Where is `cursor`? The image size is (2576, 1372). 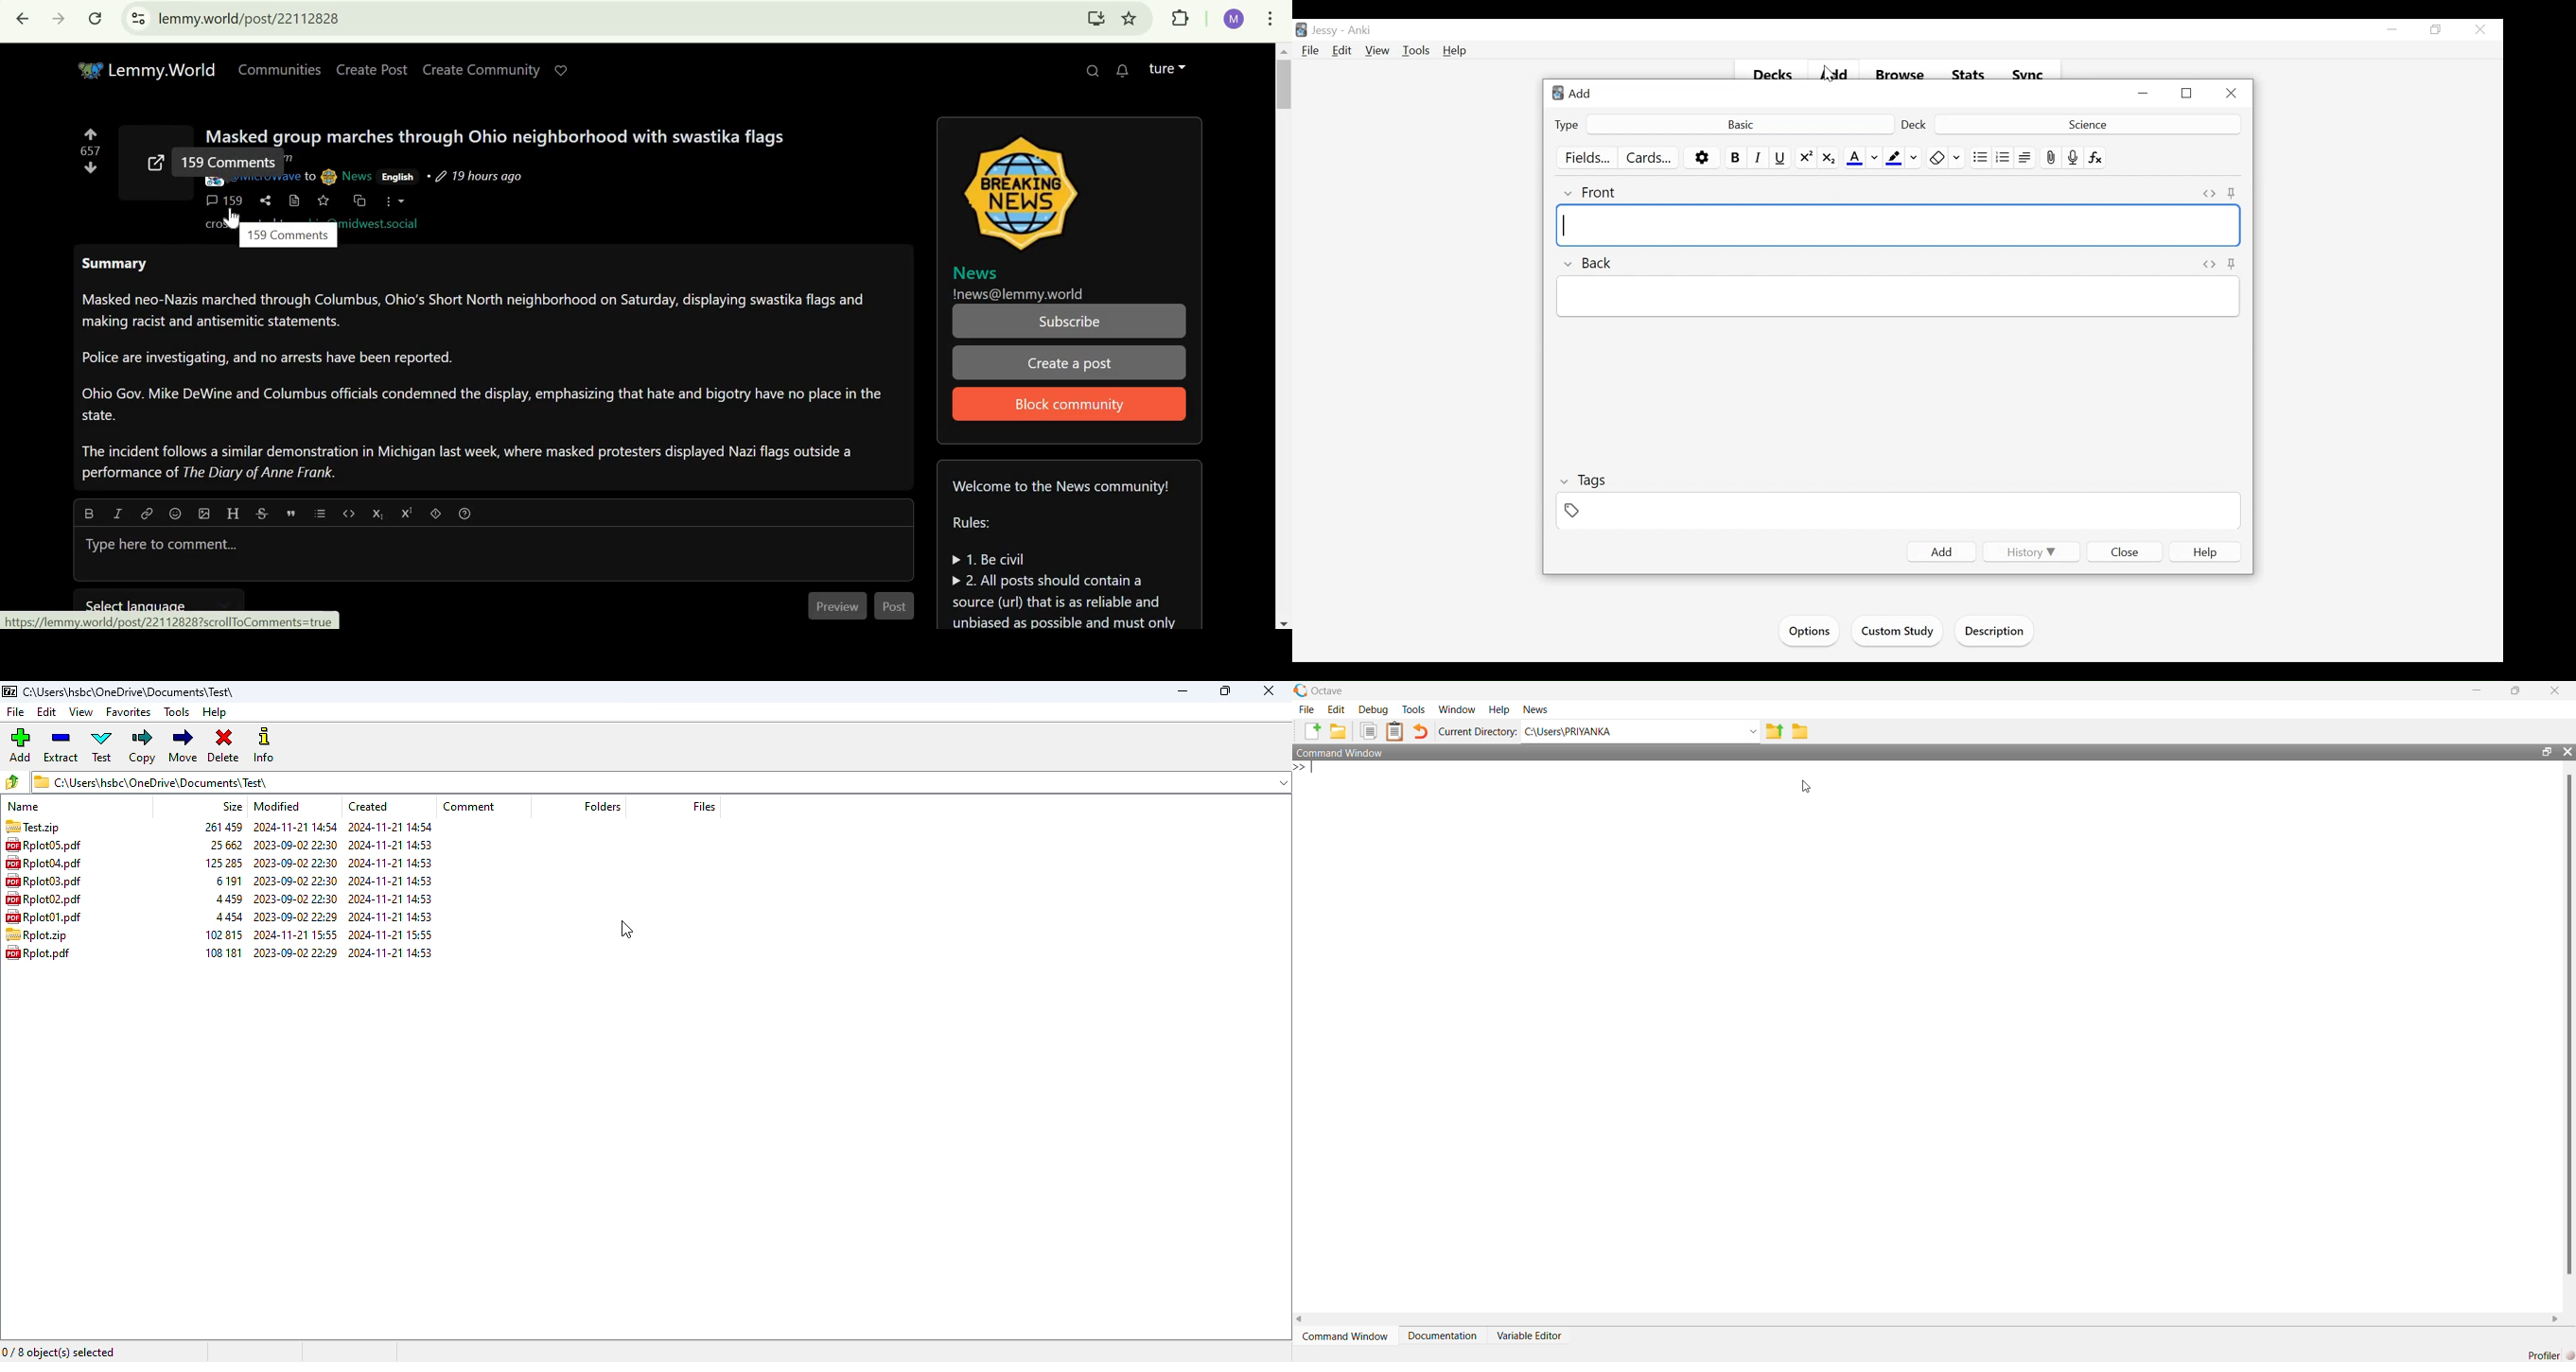
cursor is located at coordinates (1821, 76).